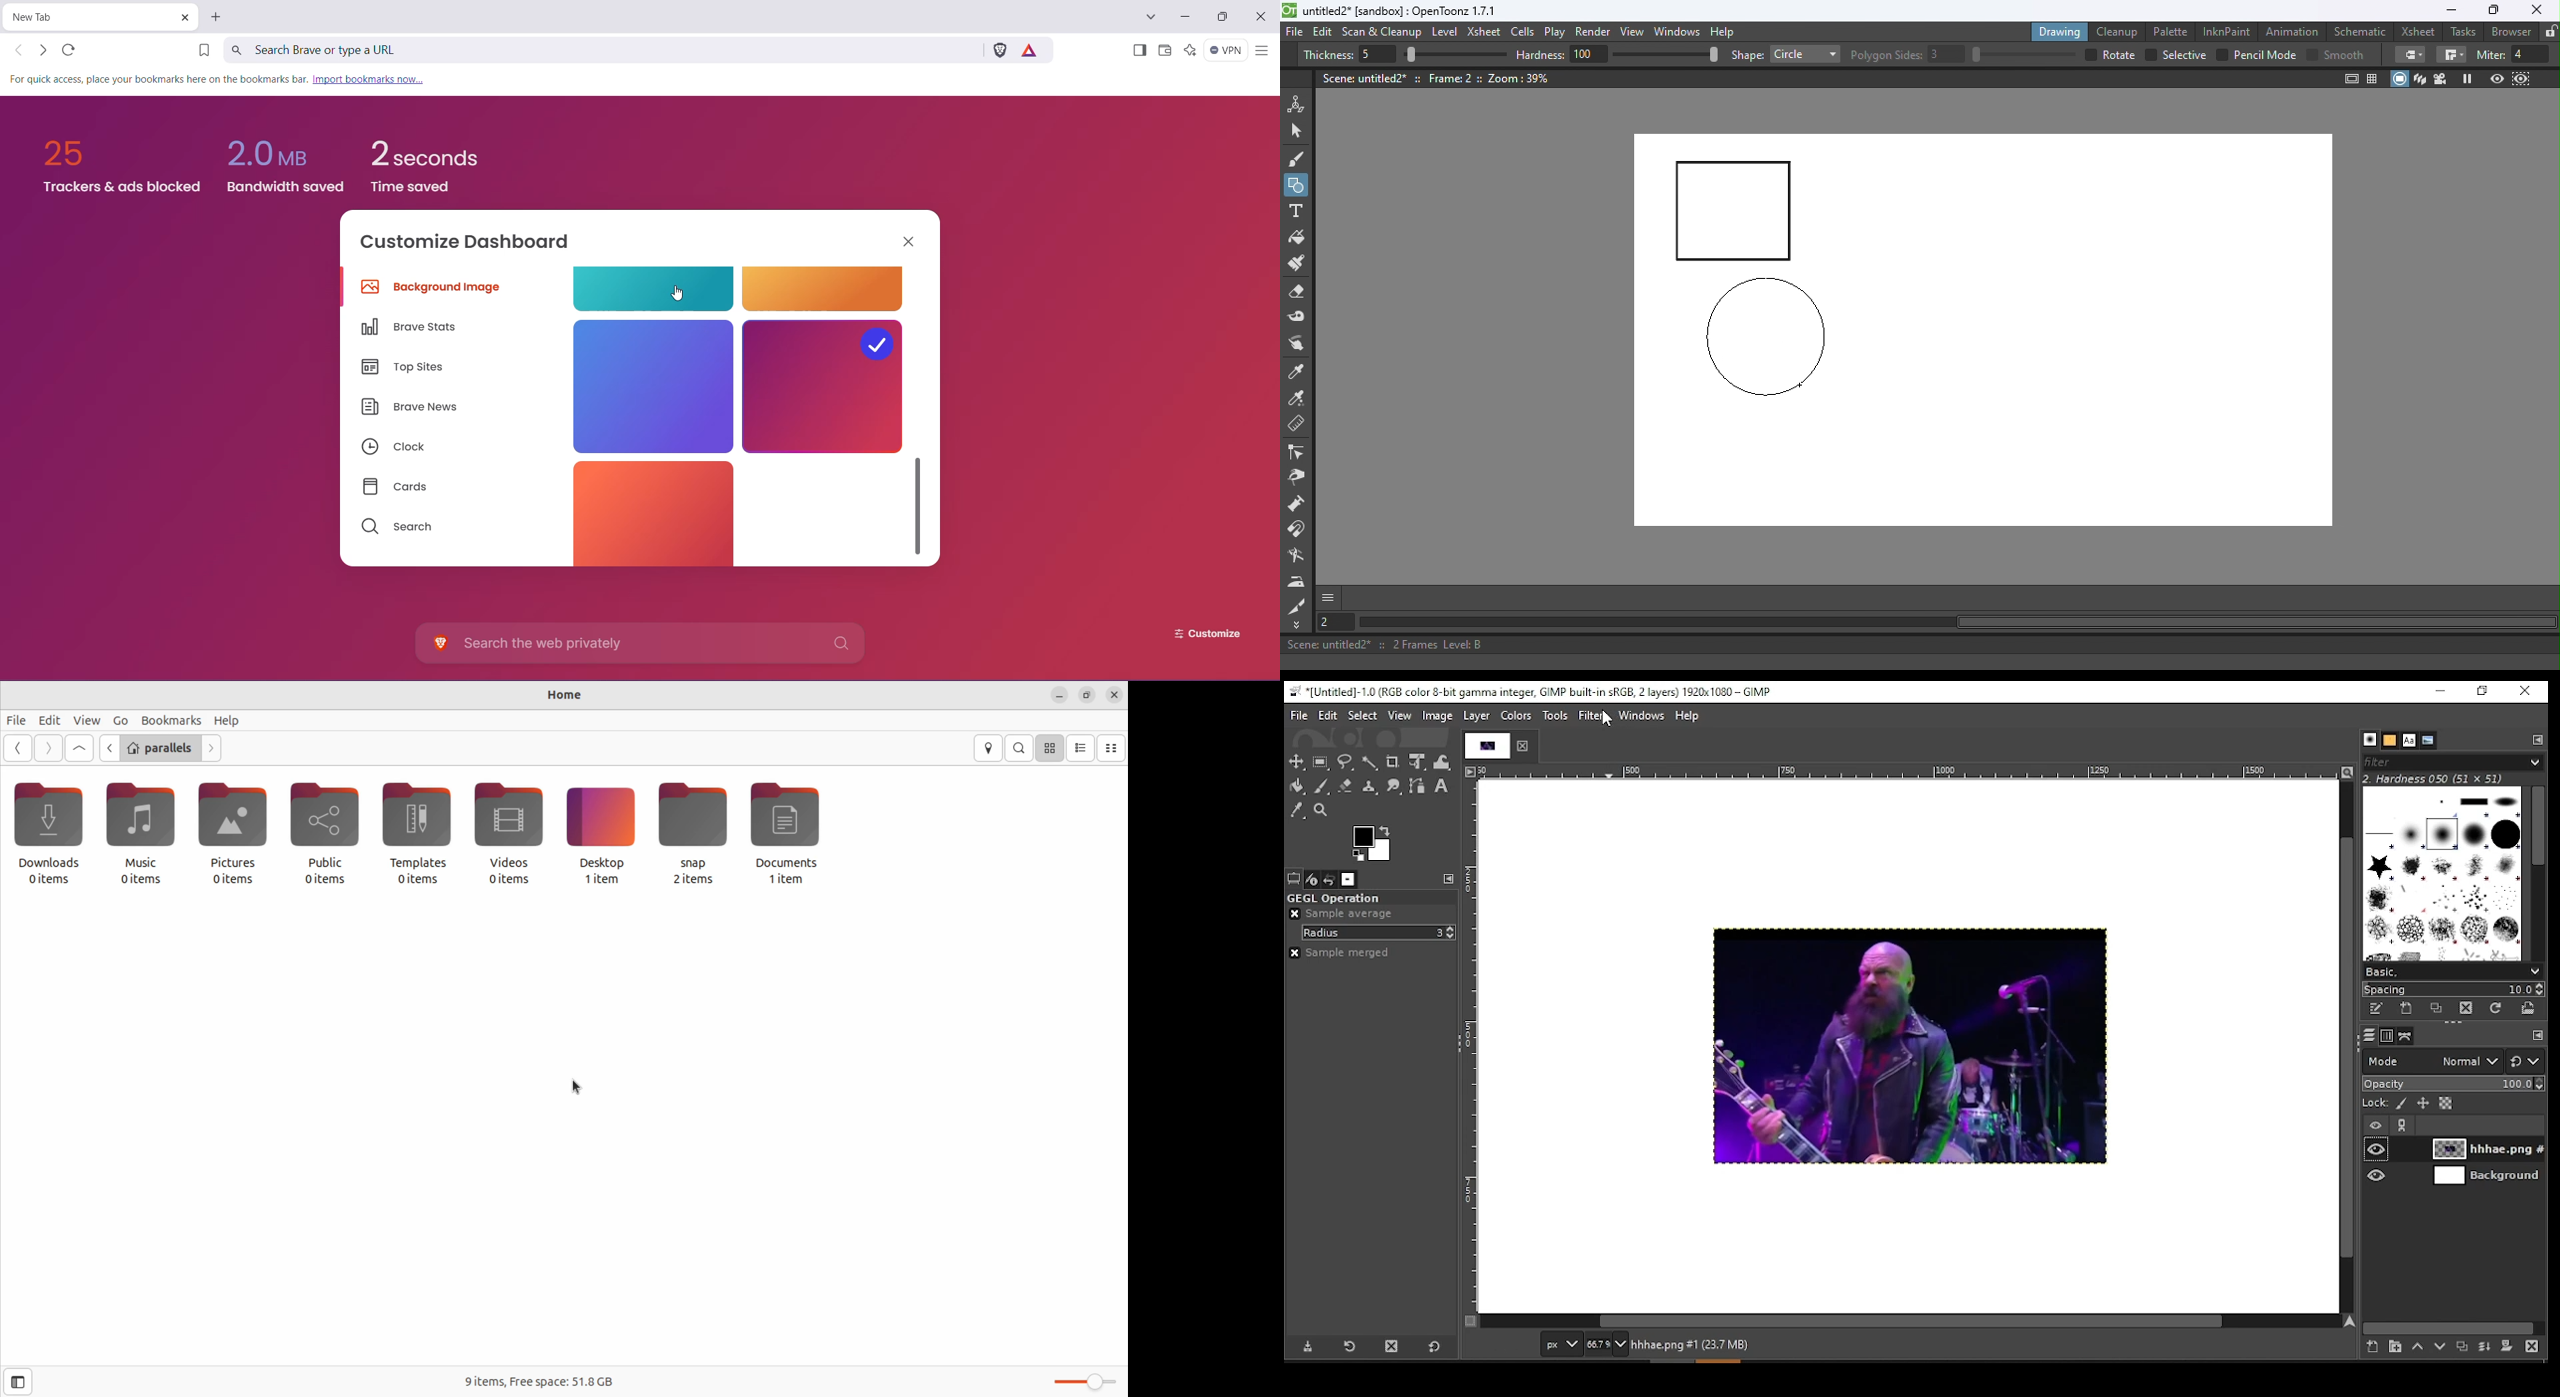 This screenshot has width=2576, height=1400. I want to click on rectangular selection tool, so click(1320, 762).